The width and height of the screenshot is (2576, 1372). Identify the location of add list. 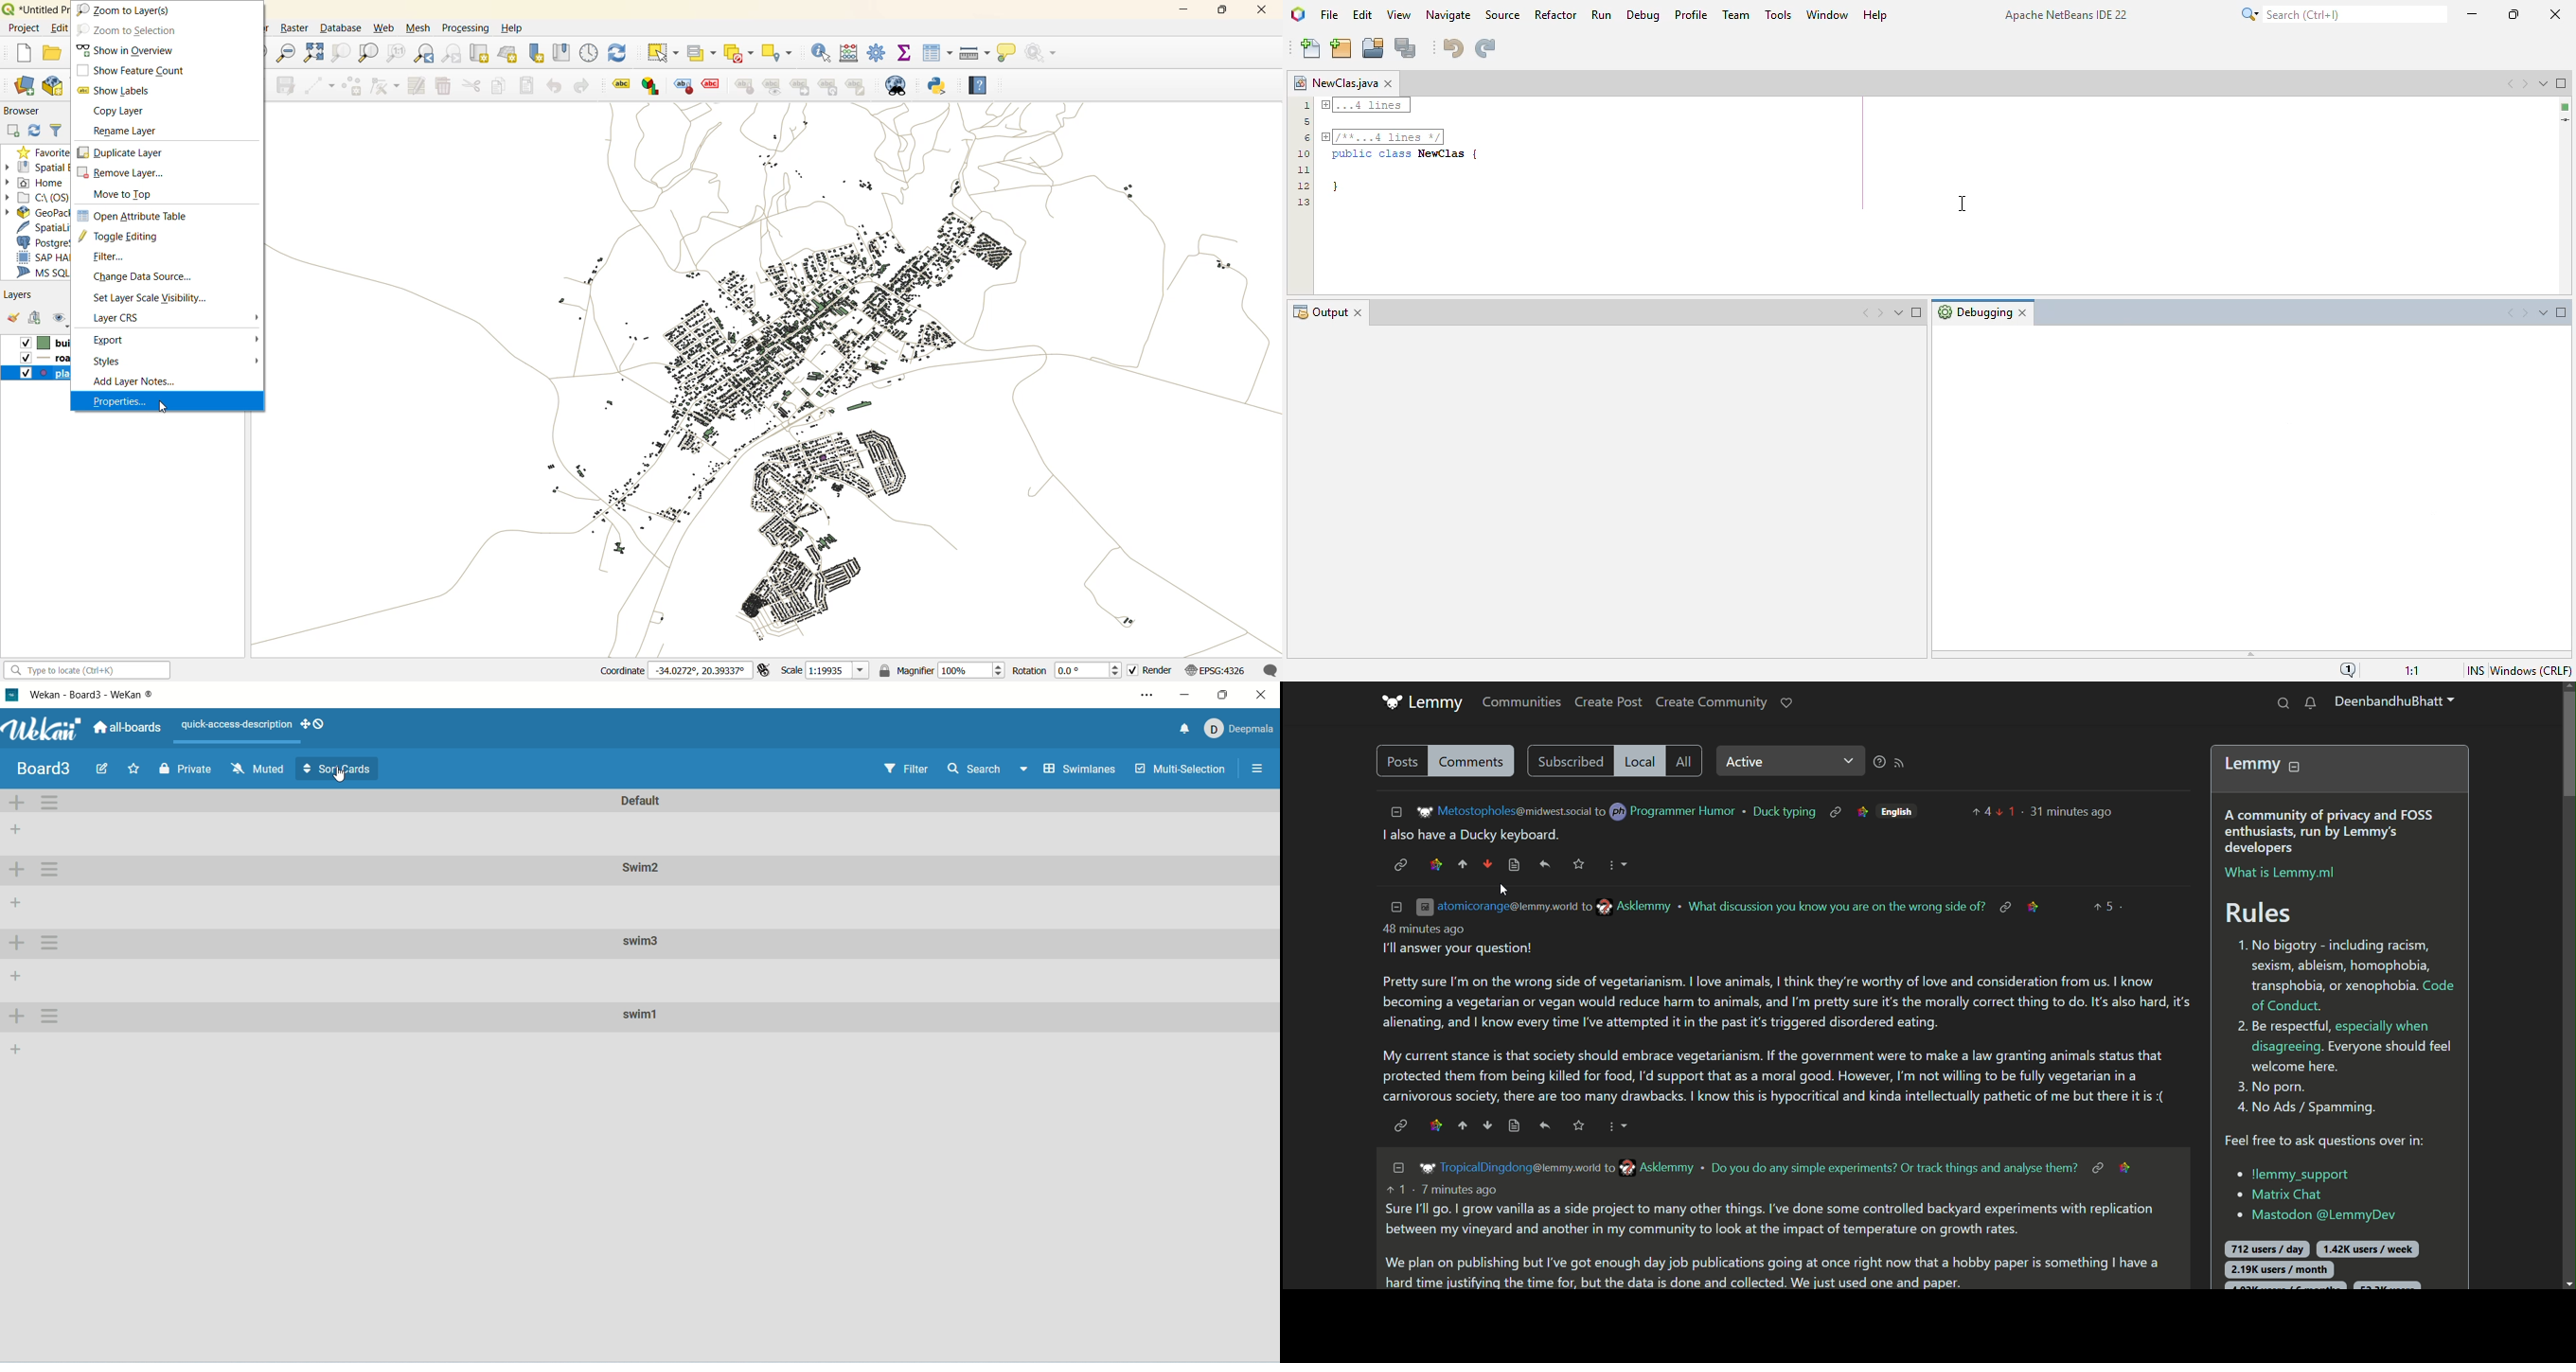
(15, 973).